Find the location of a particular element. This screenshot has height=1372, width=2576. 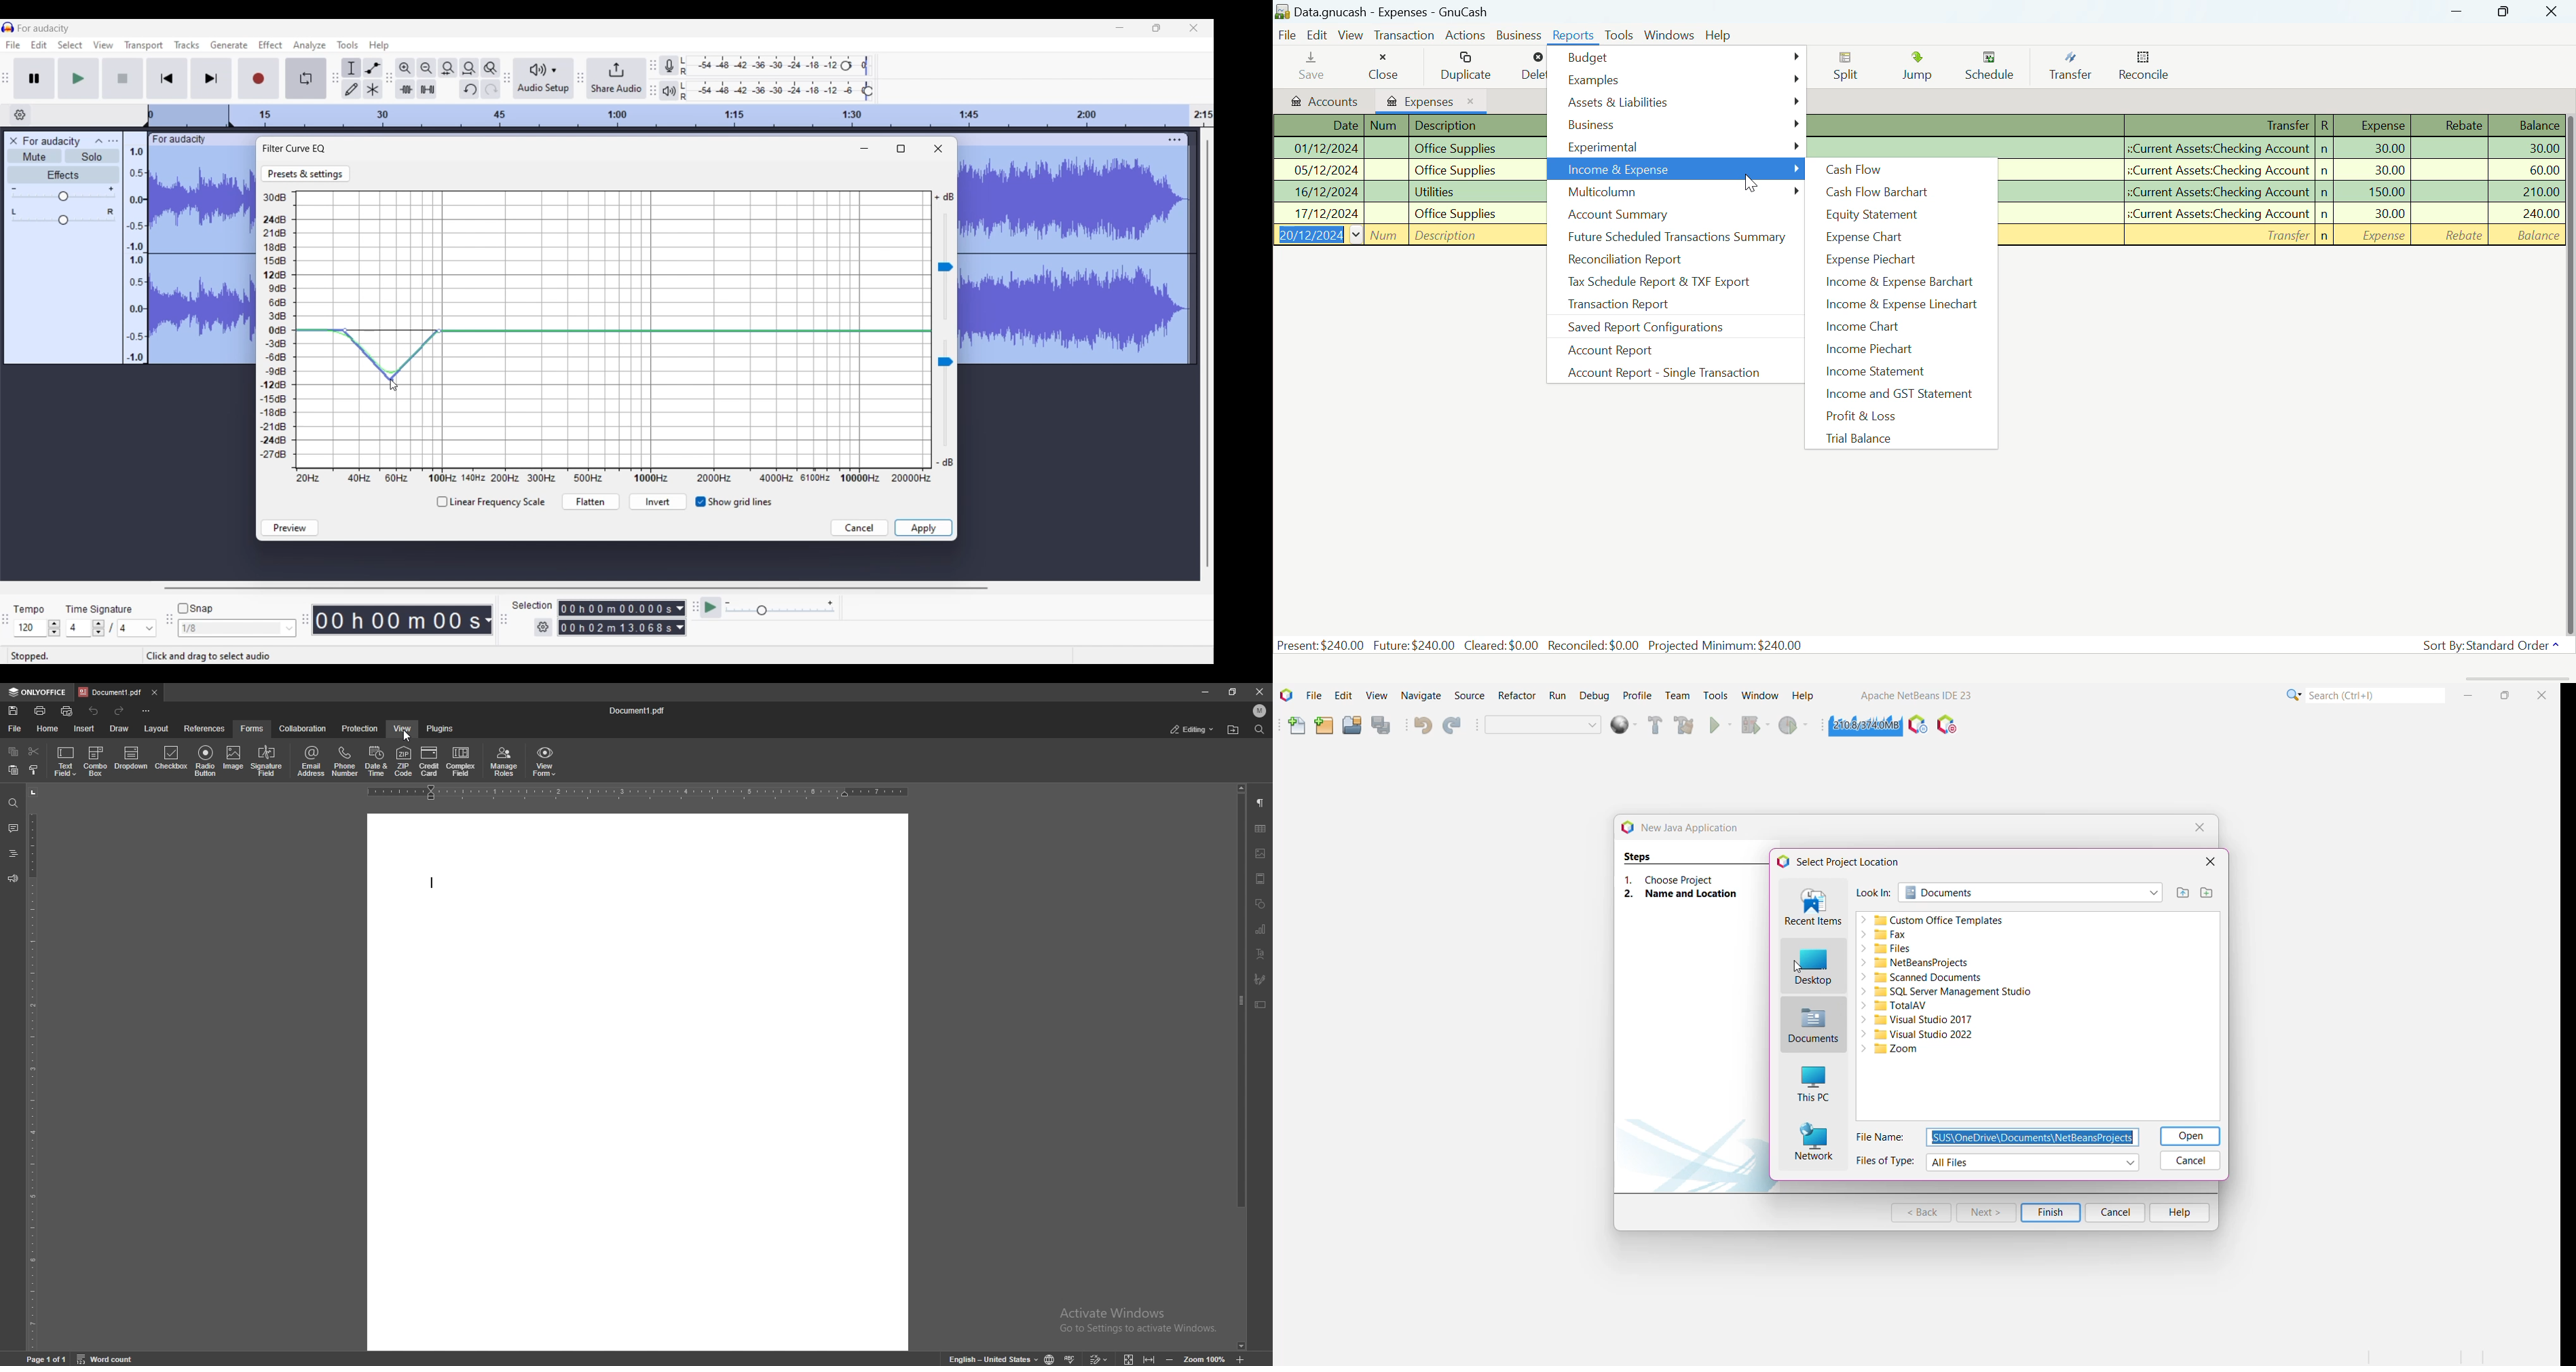

Zoom toggle is located at coordinates (491, 68).